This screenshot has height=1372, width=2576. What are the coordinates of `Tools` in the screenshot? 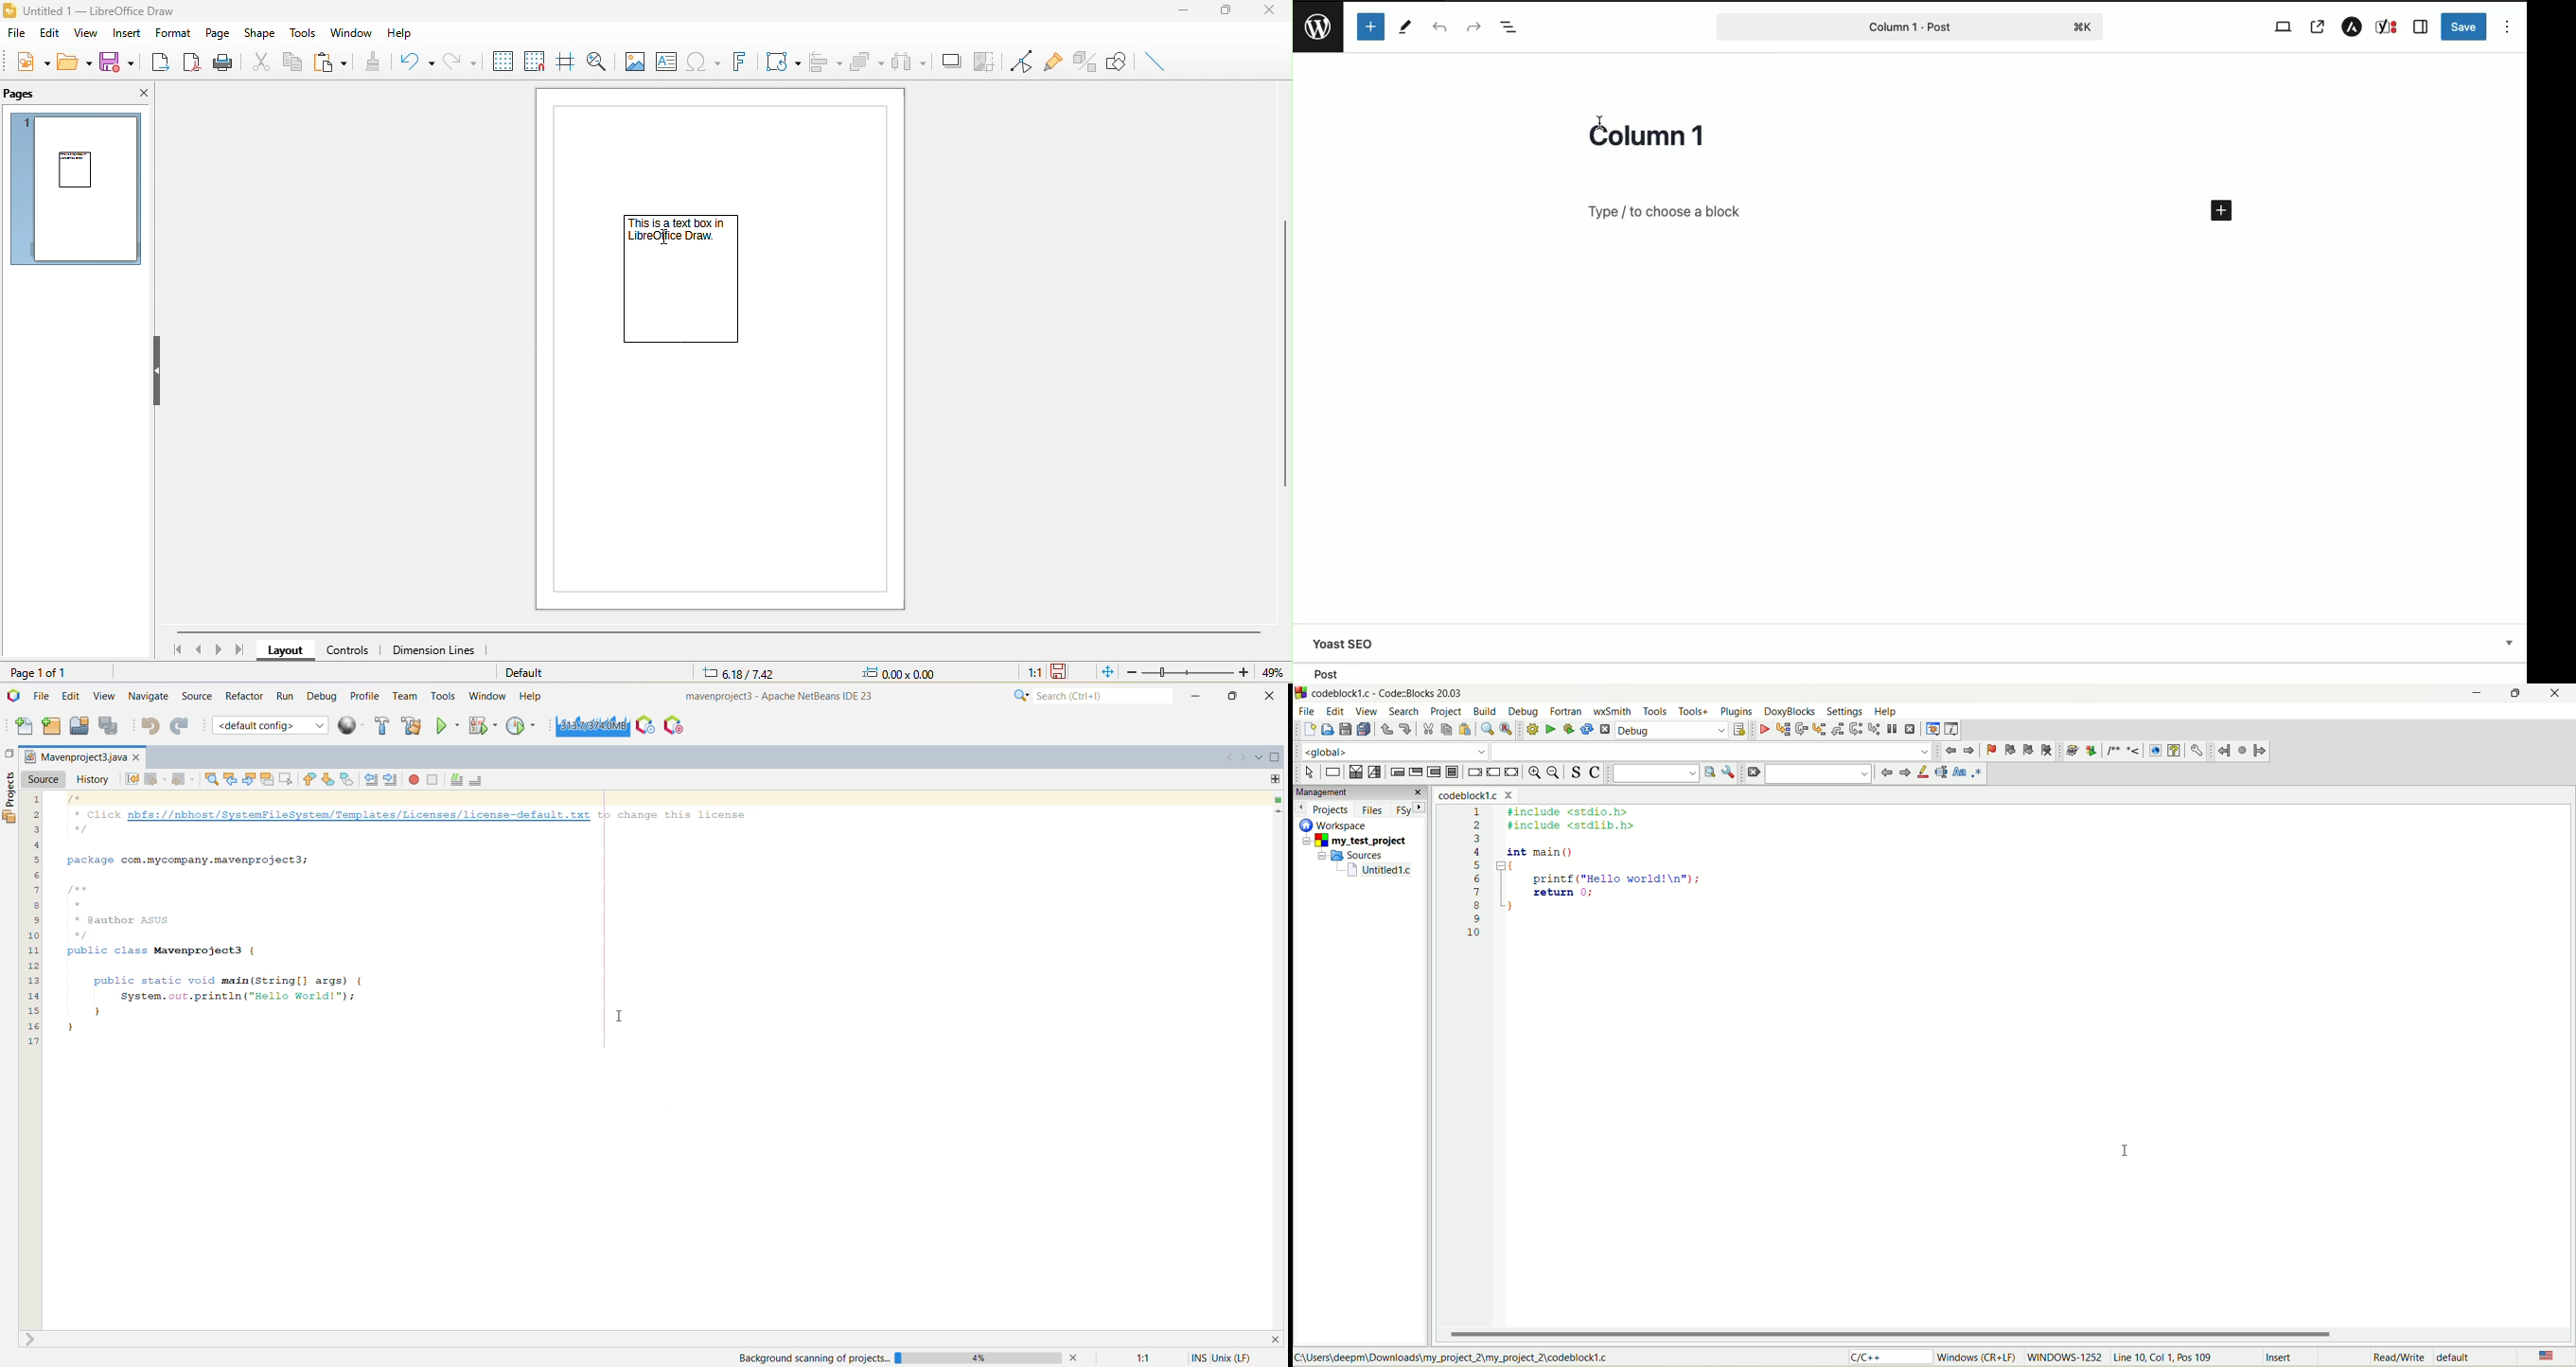 It's located at (1407, 27).